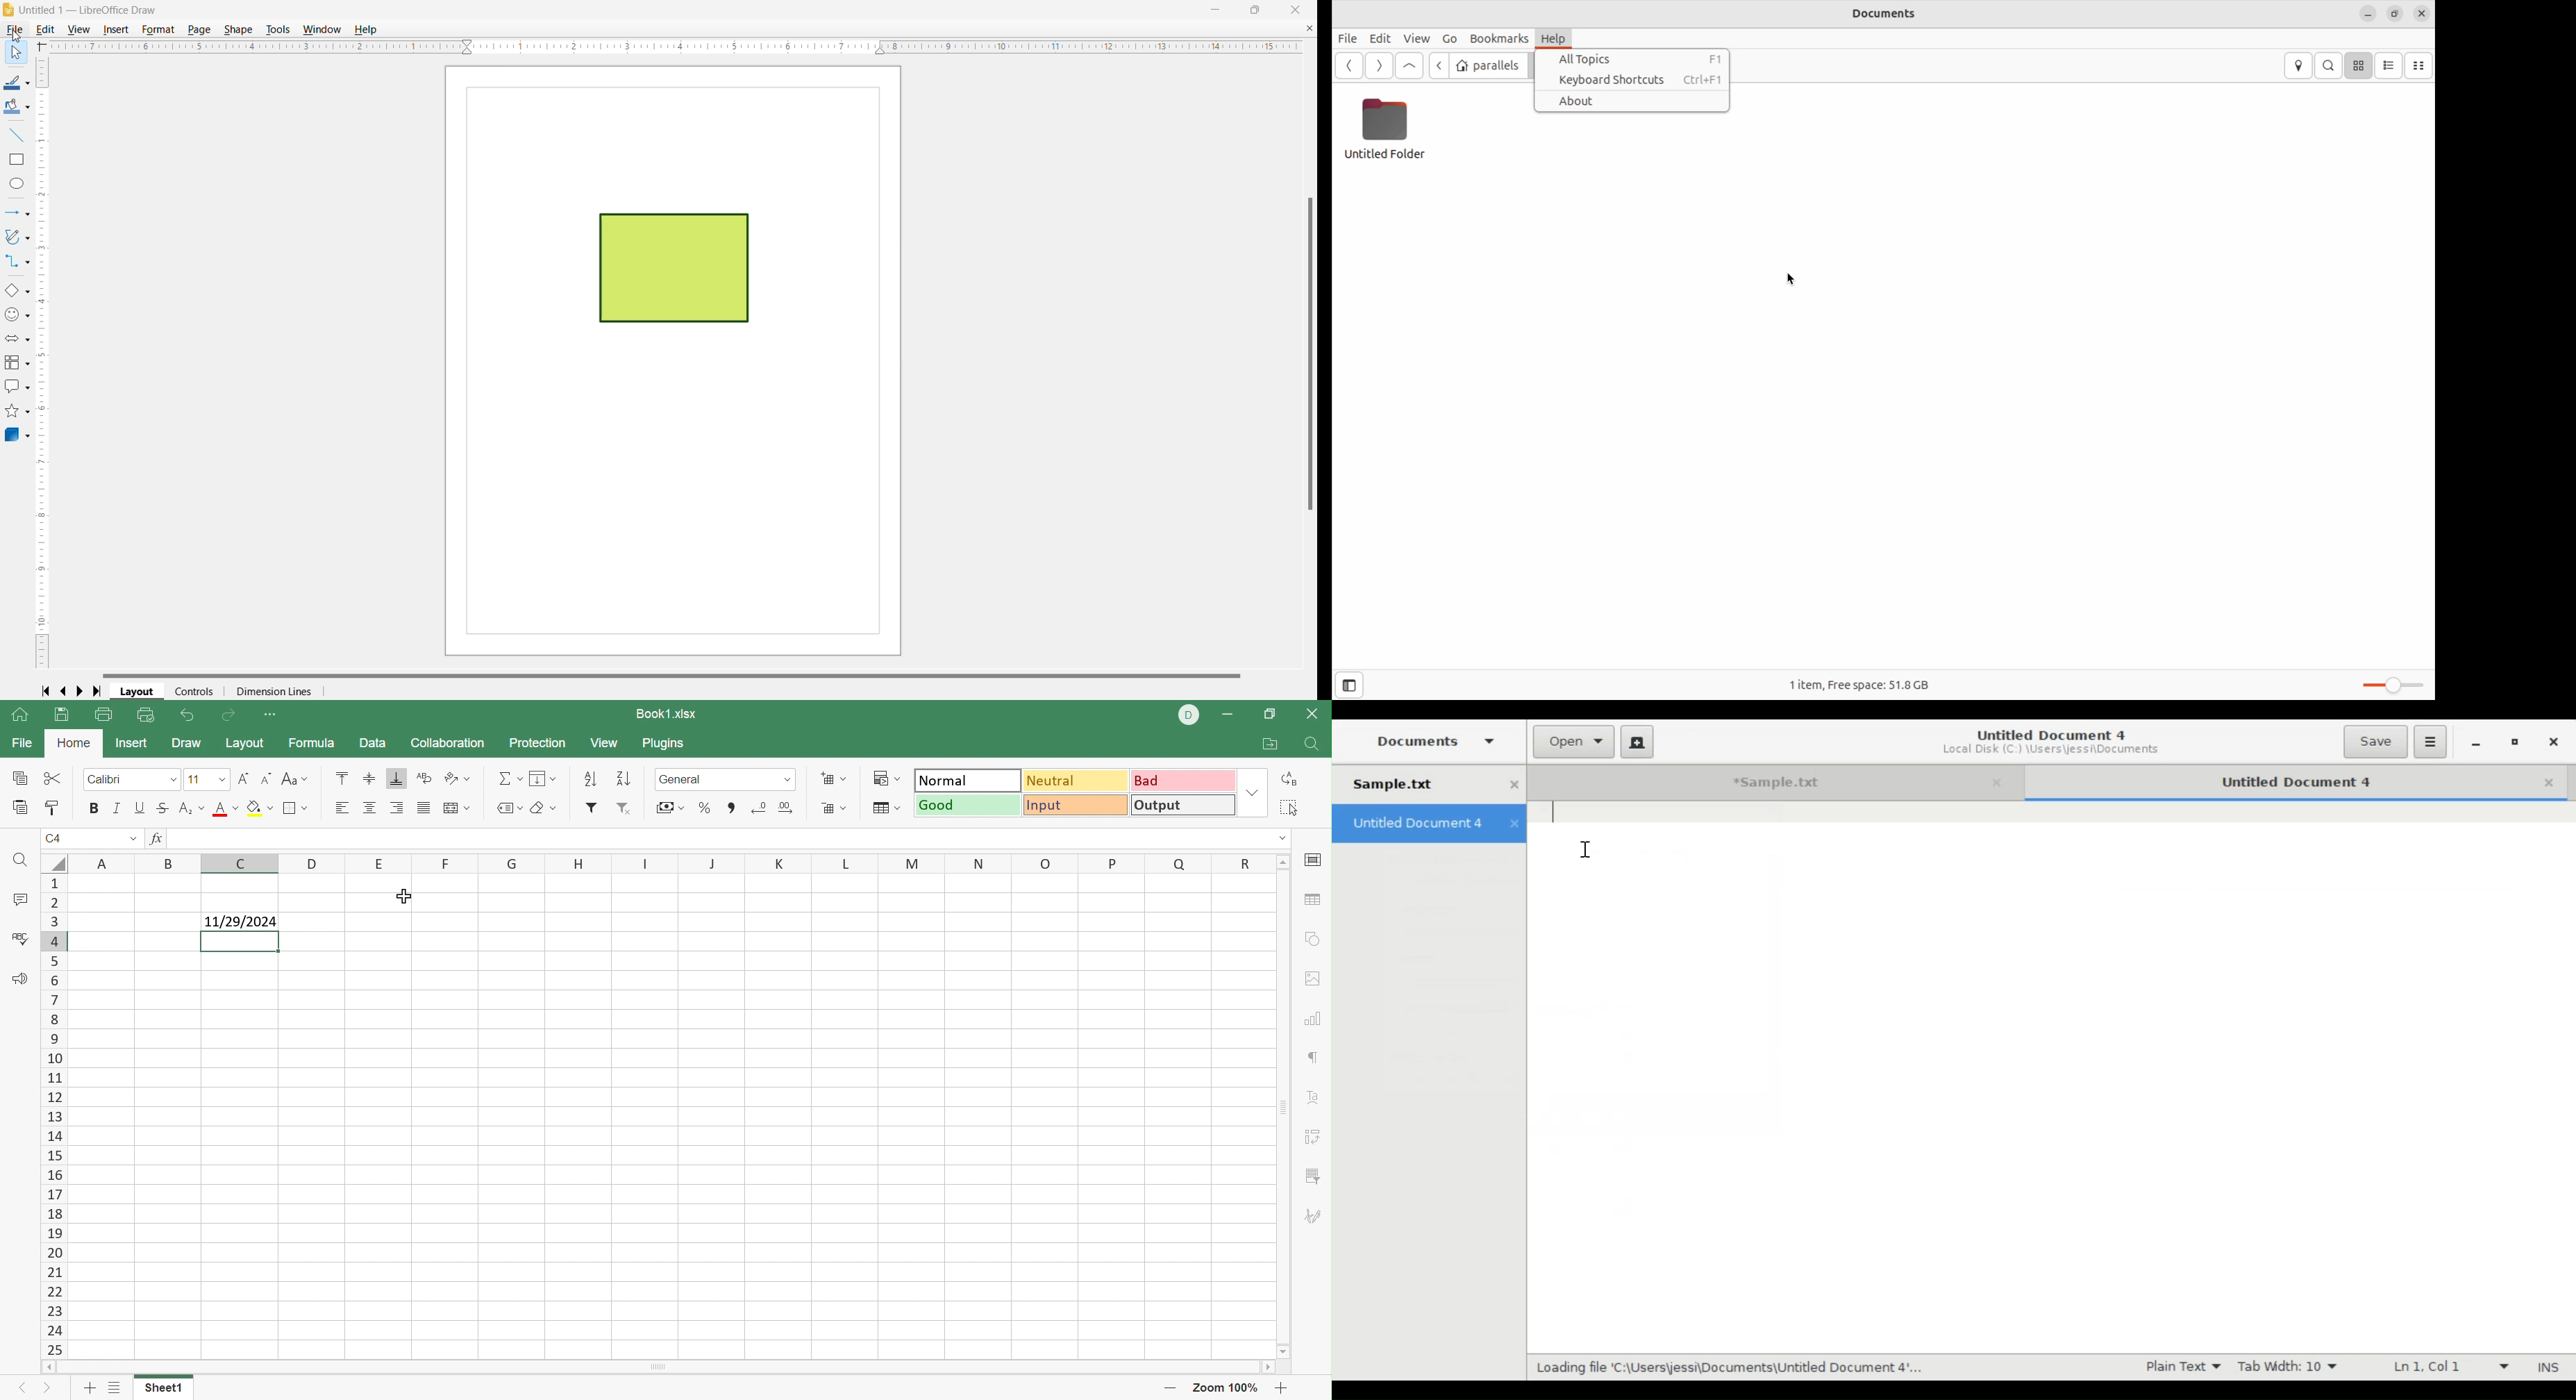  Describe the element at coordinates (159, 30) in the screenshot. I see `Format` at that location.